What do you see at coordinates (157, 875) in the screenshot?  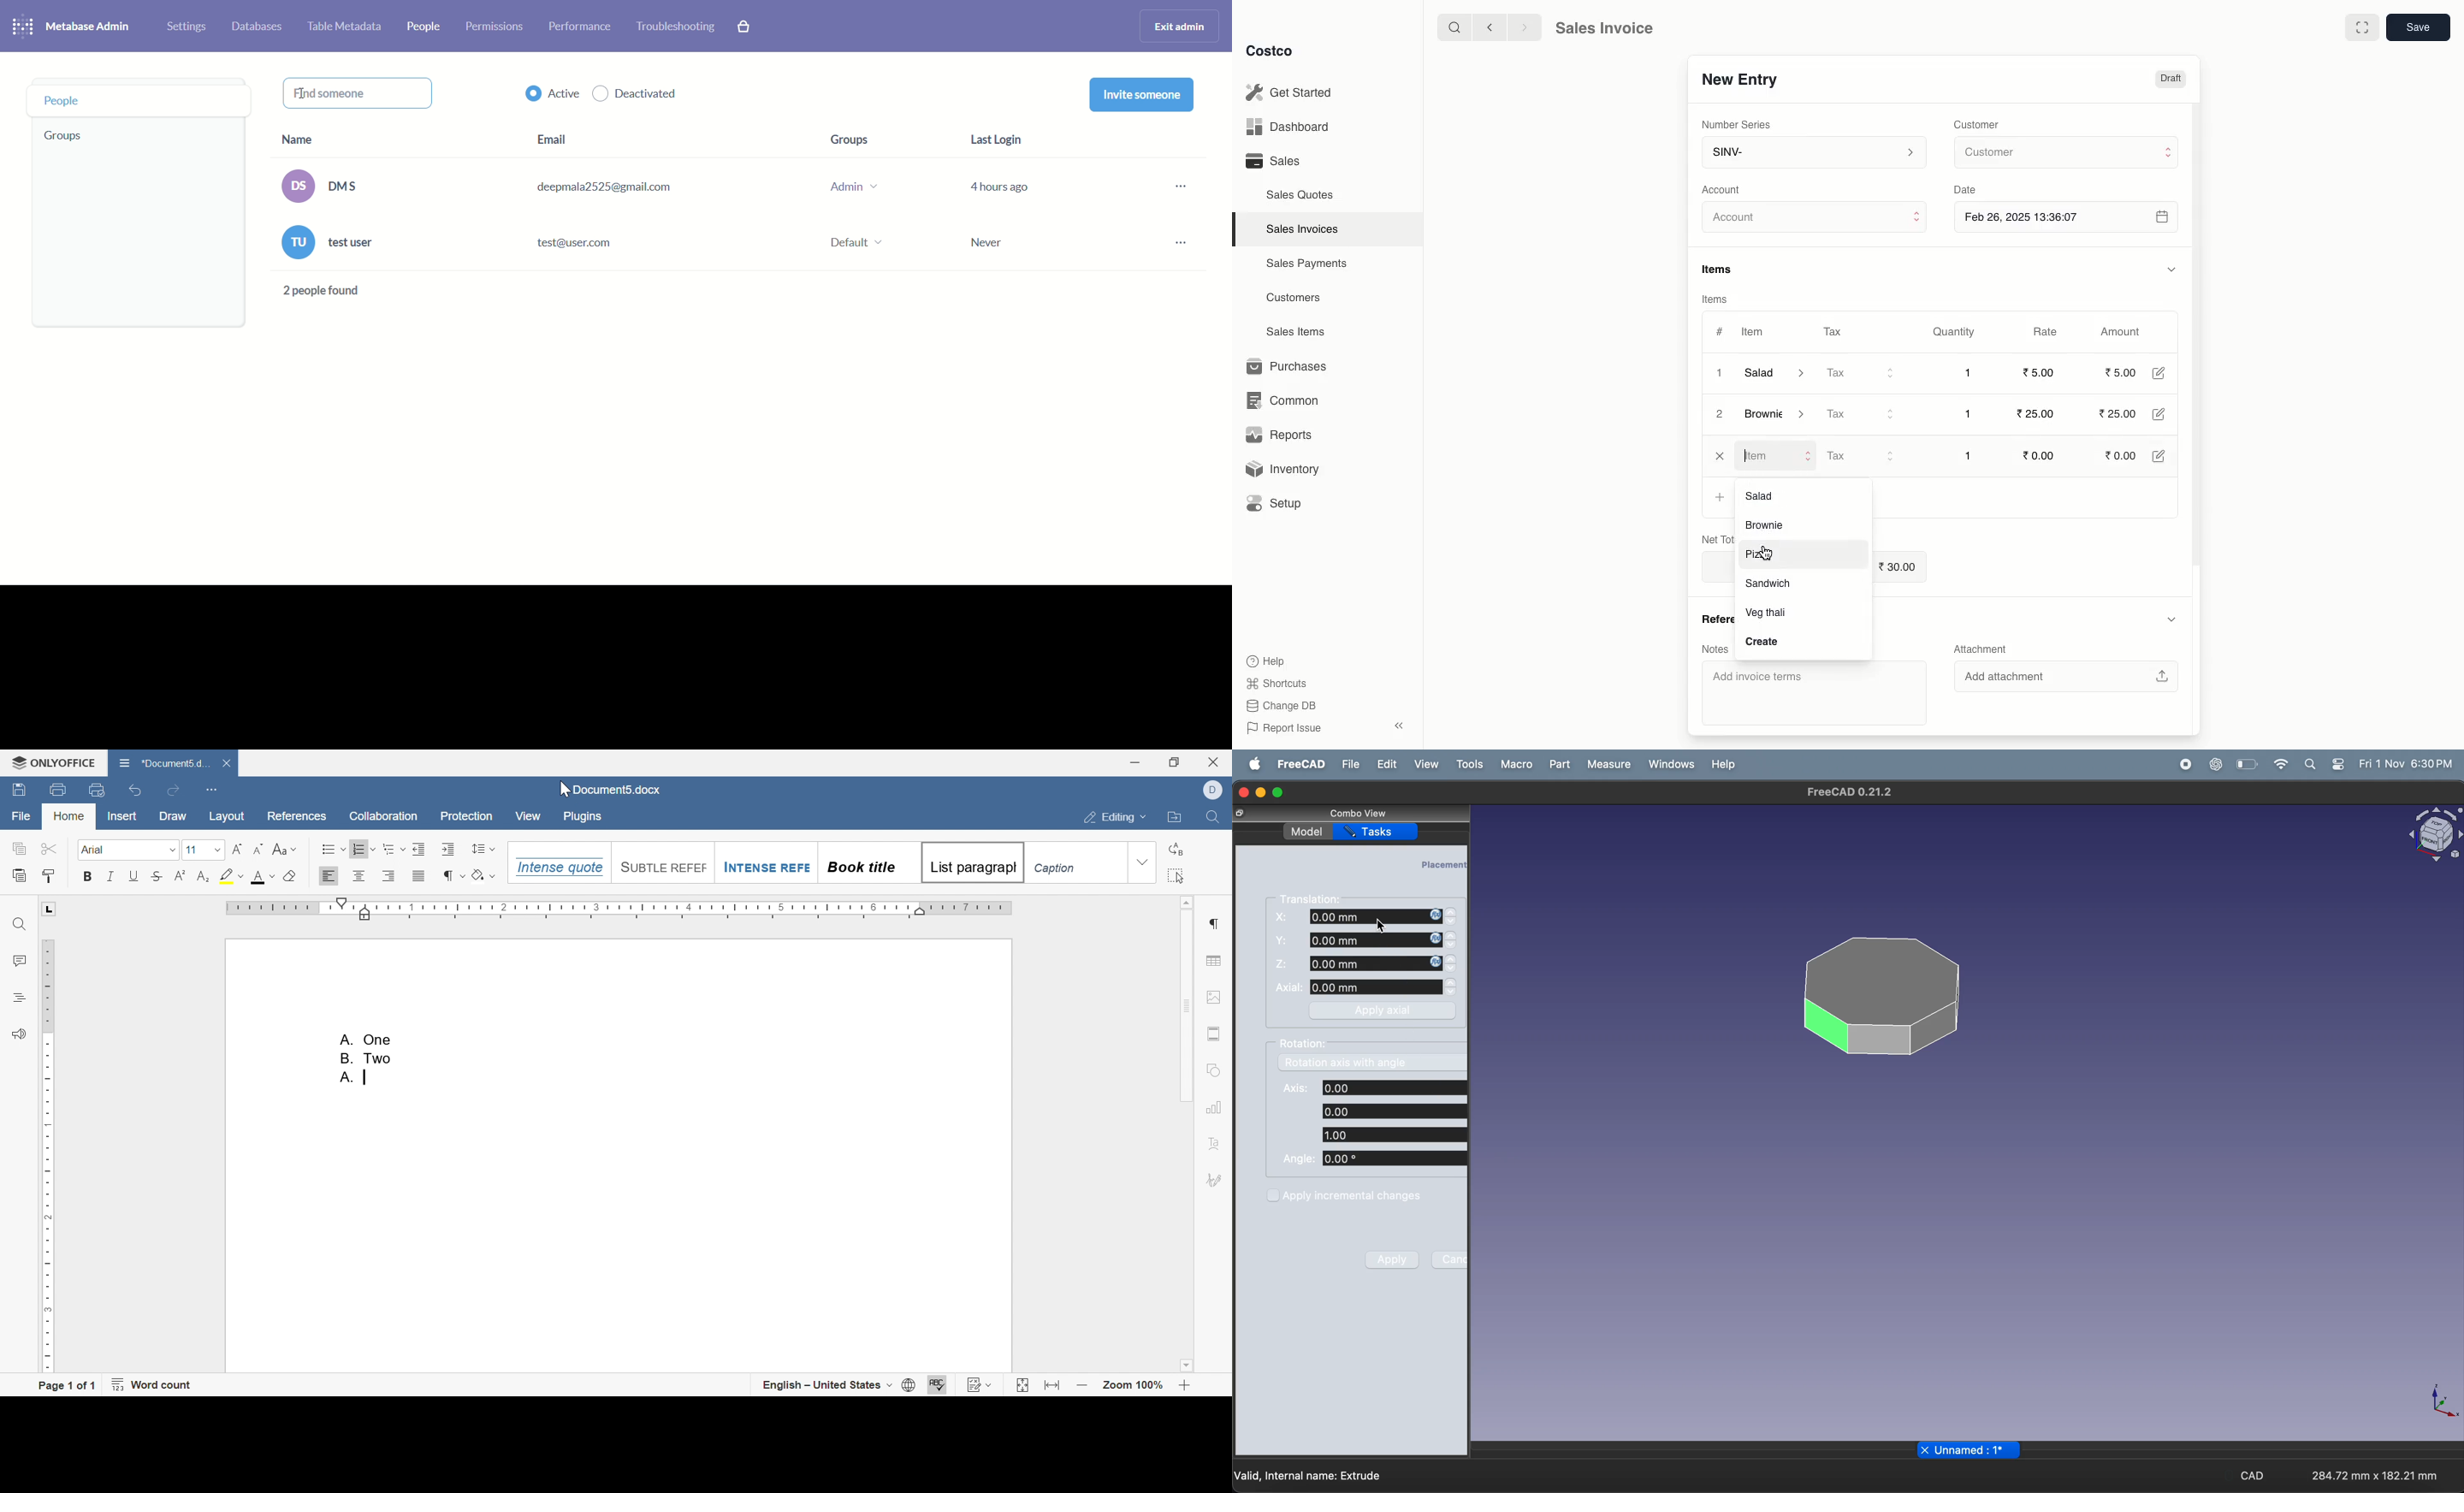 I see `Strikethrough` at bounding box center [157, 875].